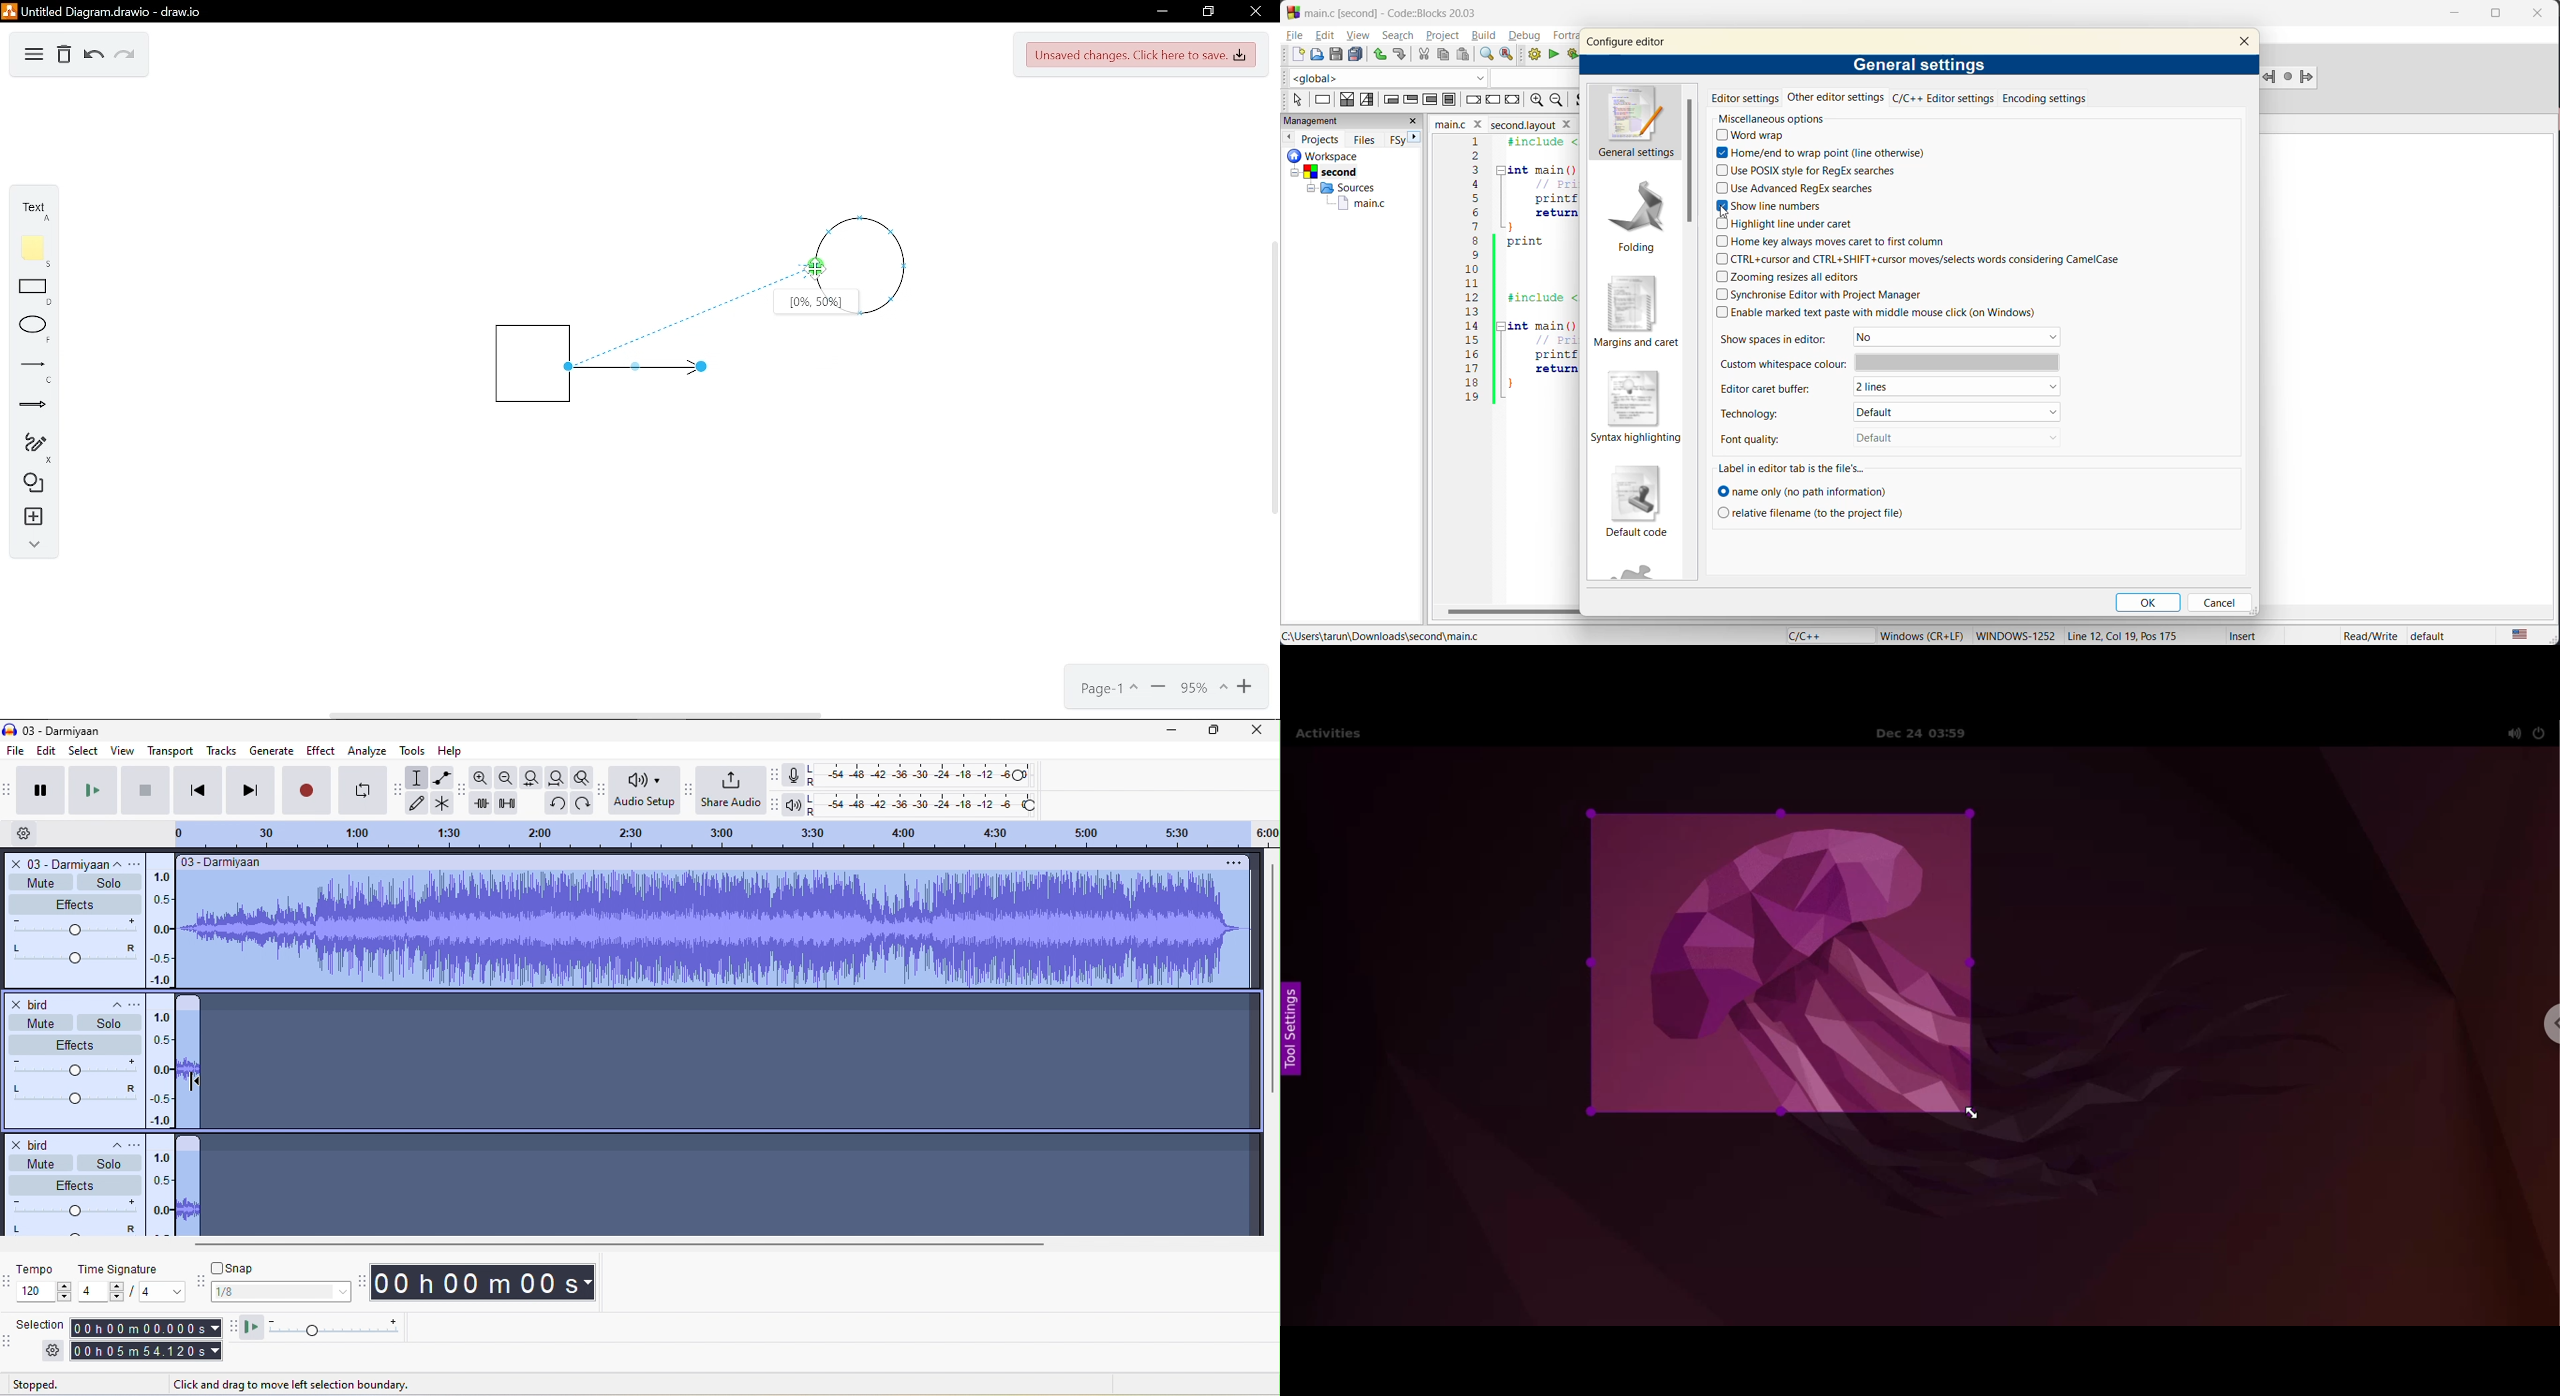 This screenshot has width=2576, height=1400. I want to click on Zoom in, so click(1249, 689).